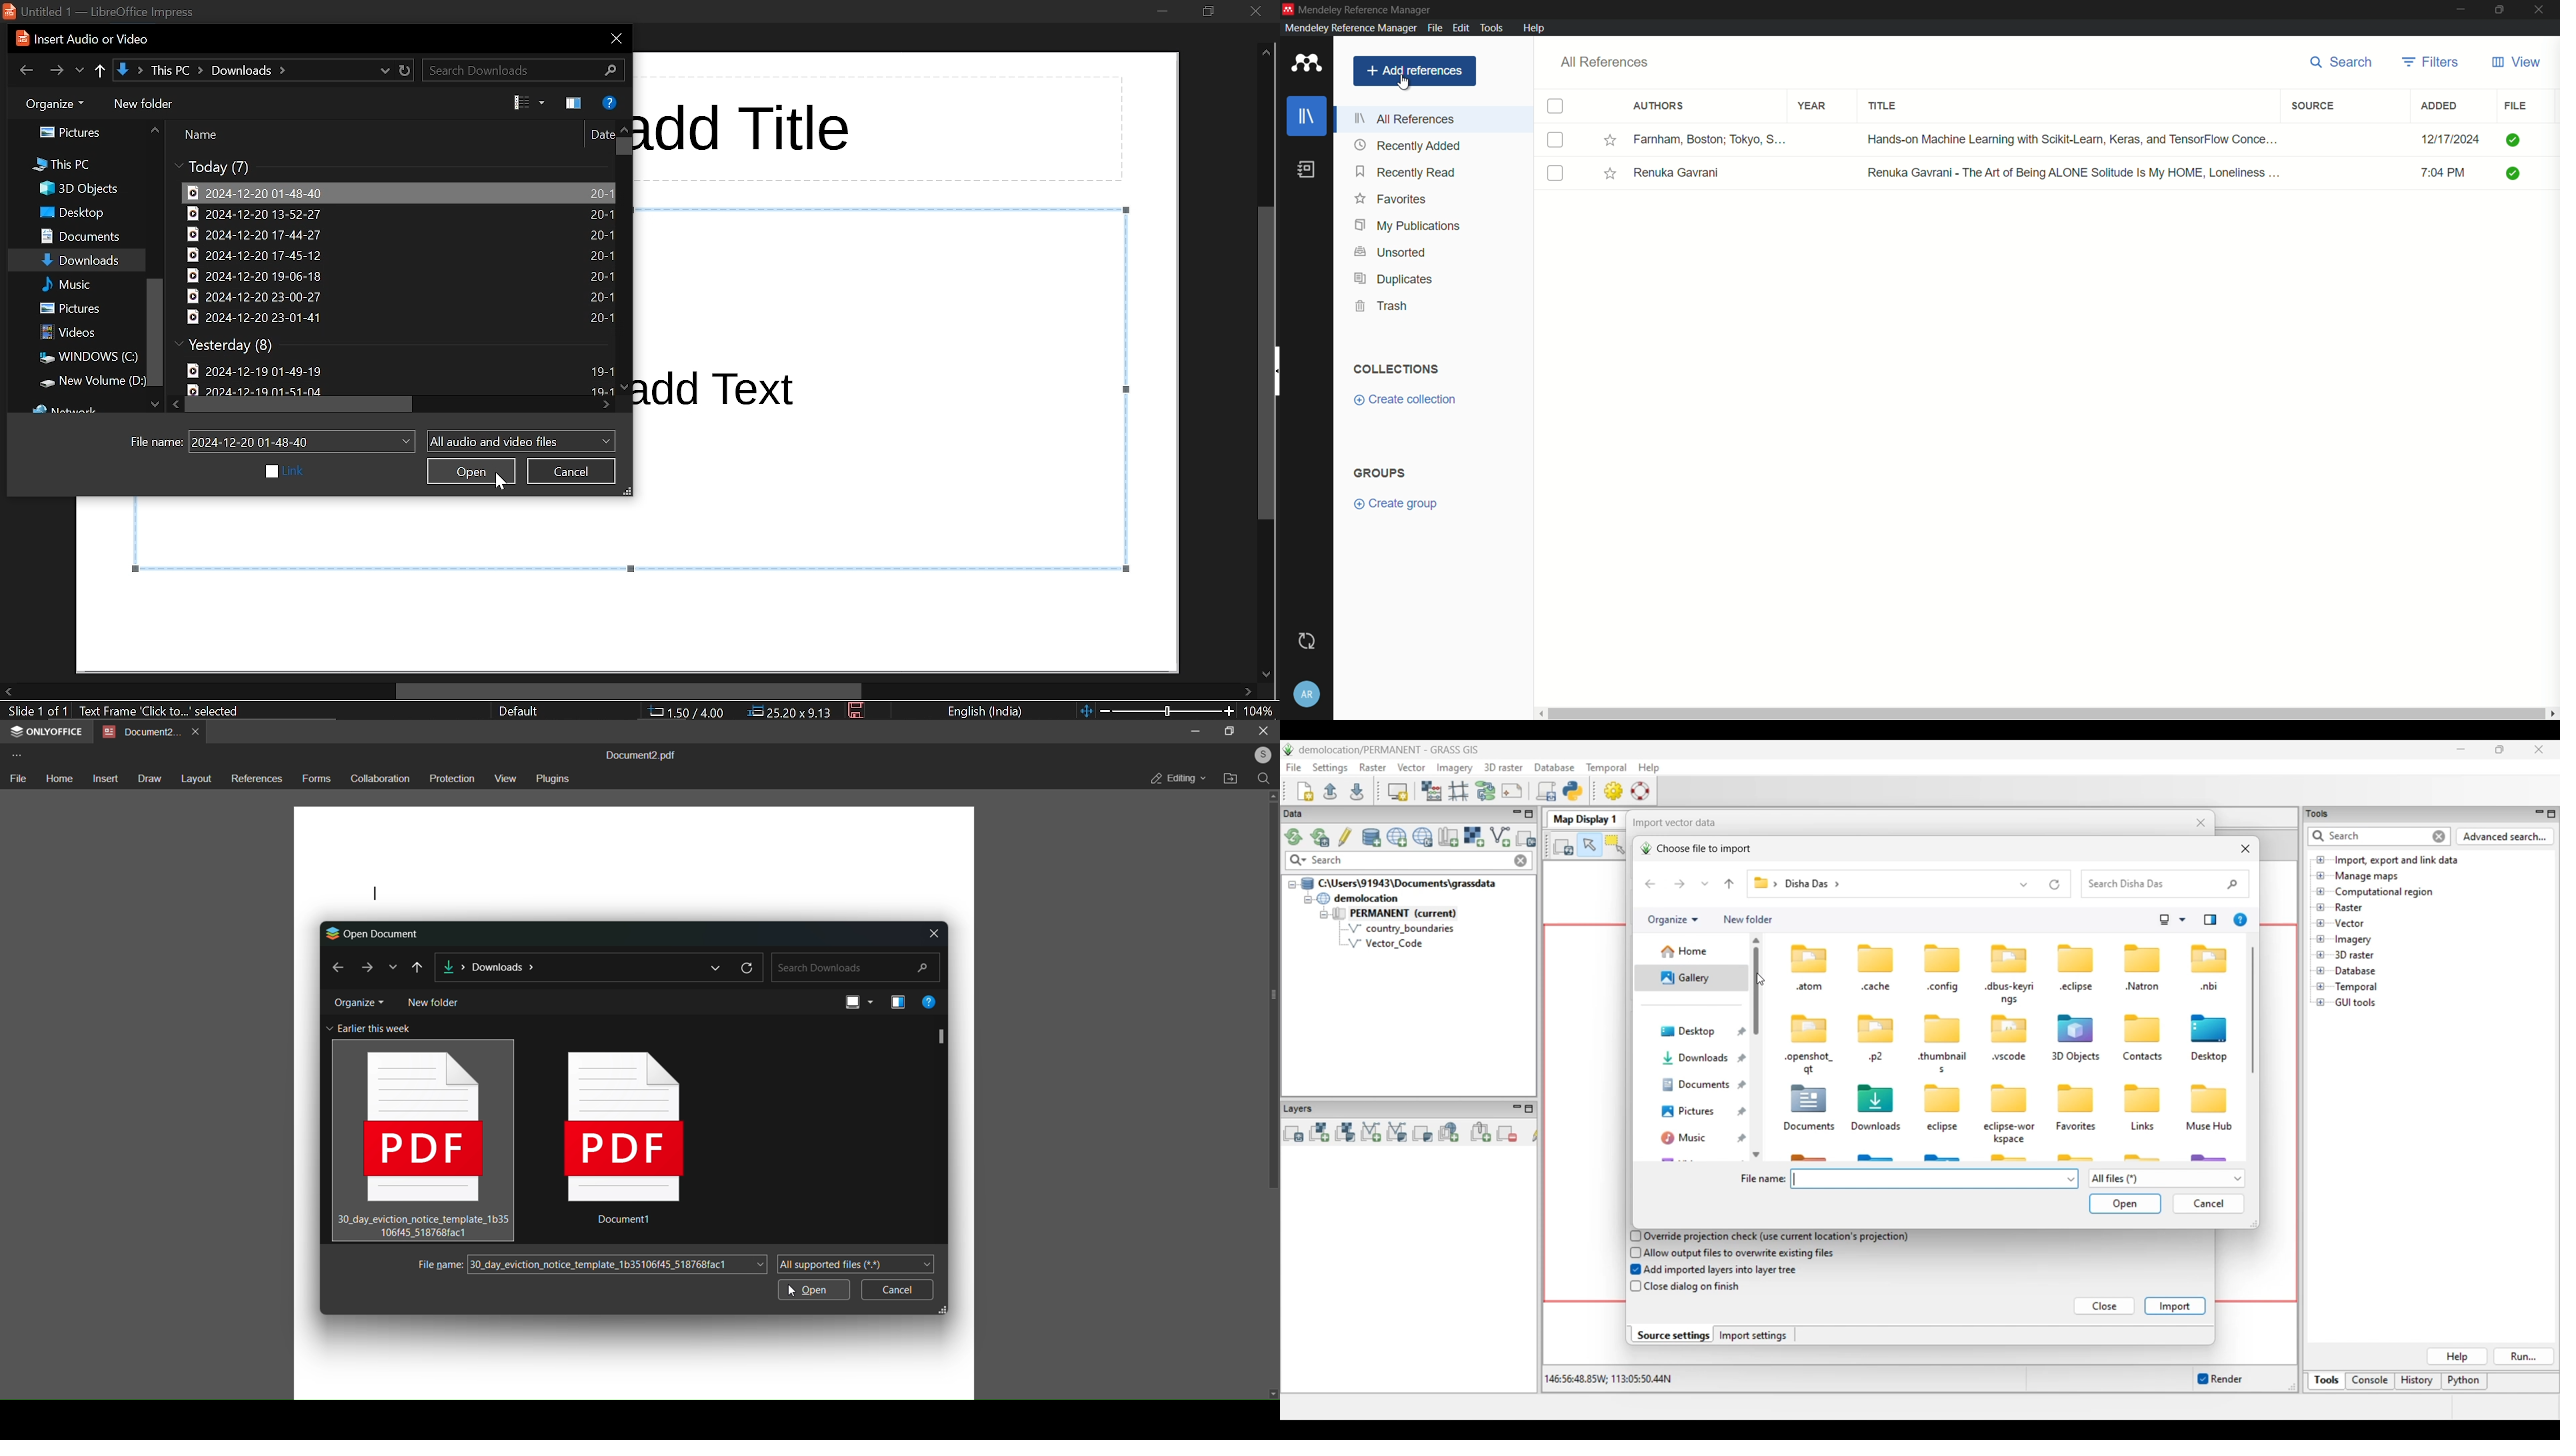 The height and width of the screenshot is (1456, 2576). What do you see at coordinates (396, 235) in the screenshot?
I see `file titled "2024-12-20 17-44-27"` at bounding box center [396, 235].